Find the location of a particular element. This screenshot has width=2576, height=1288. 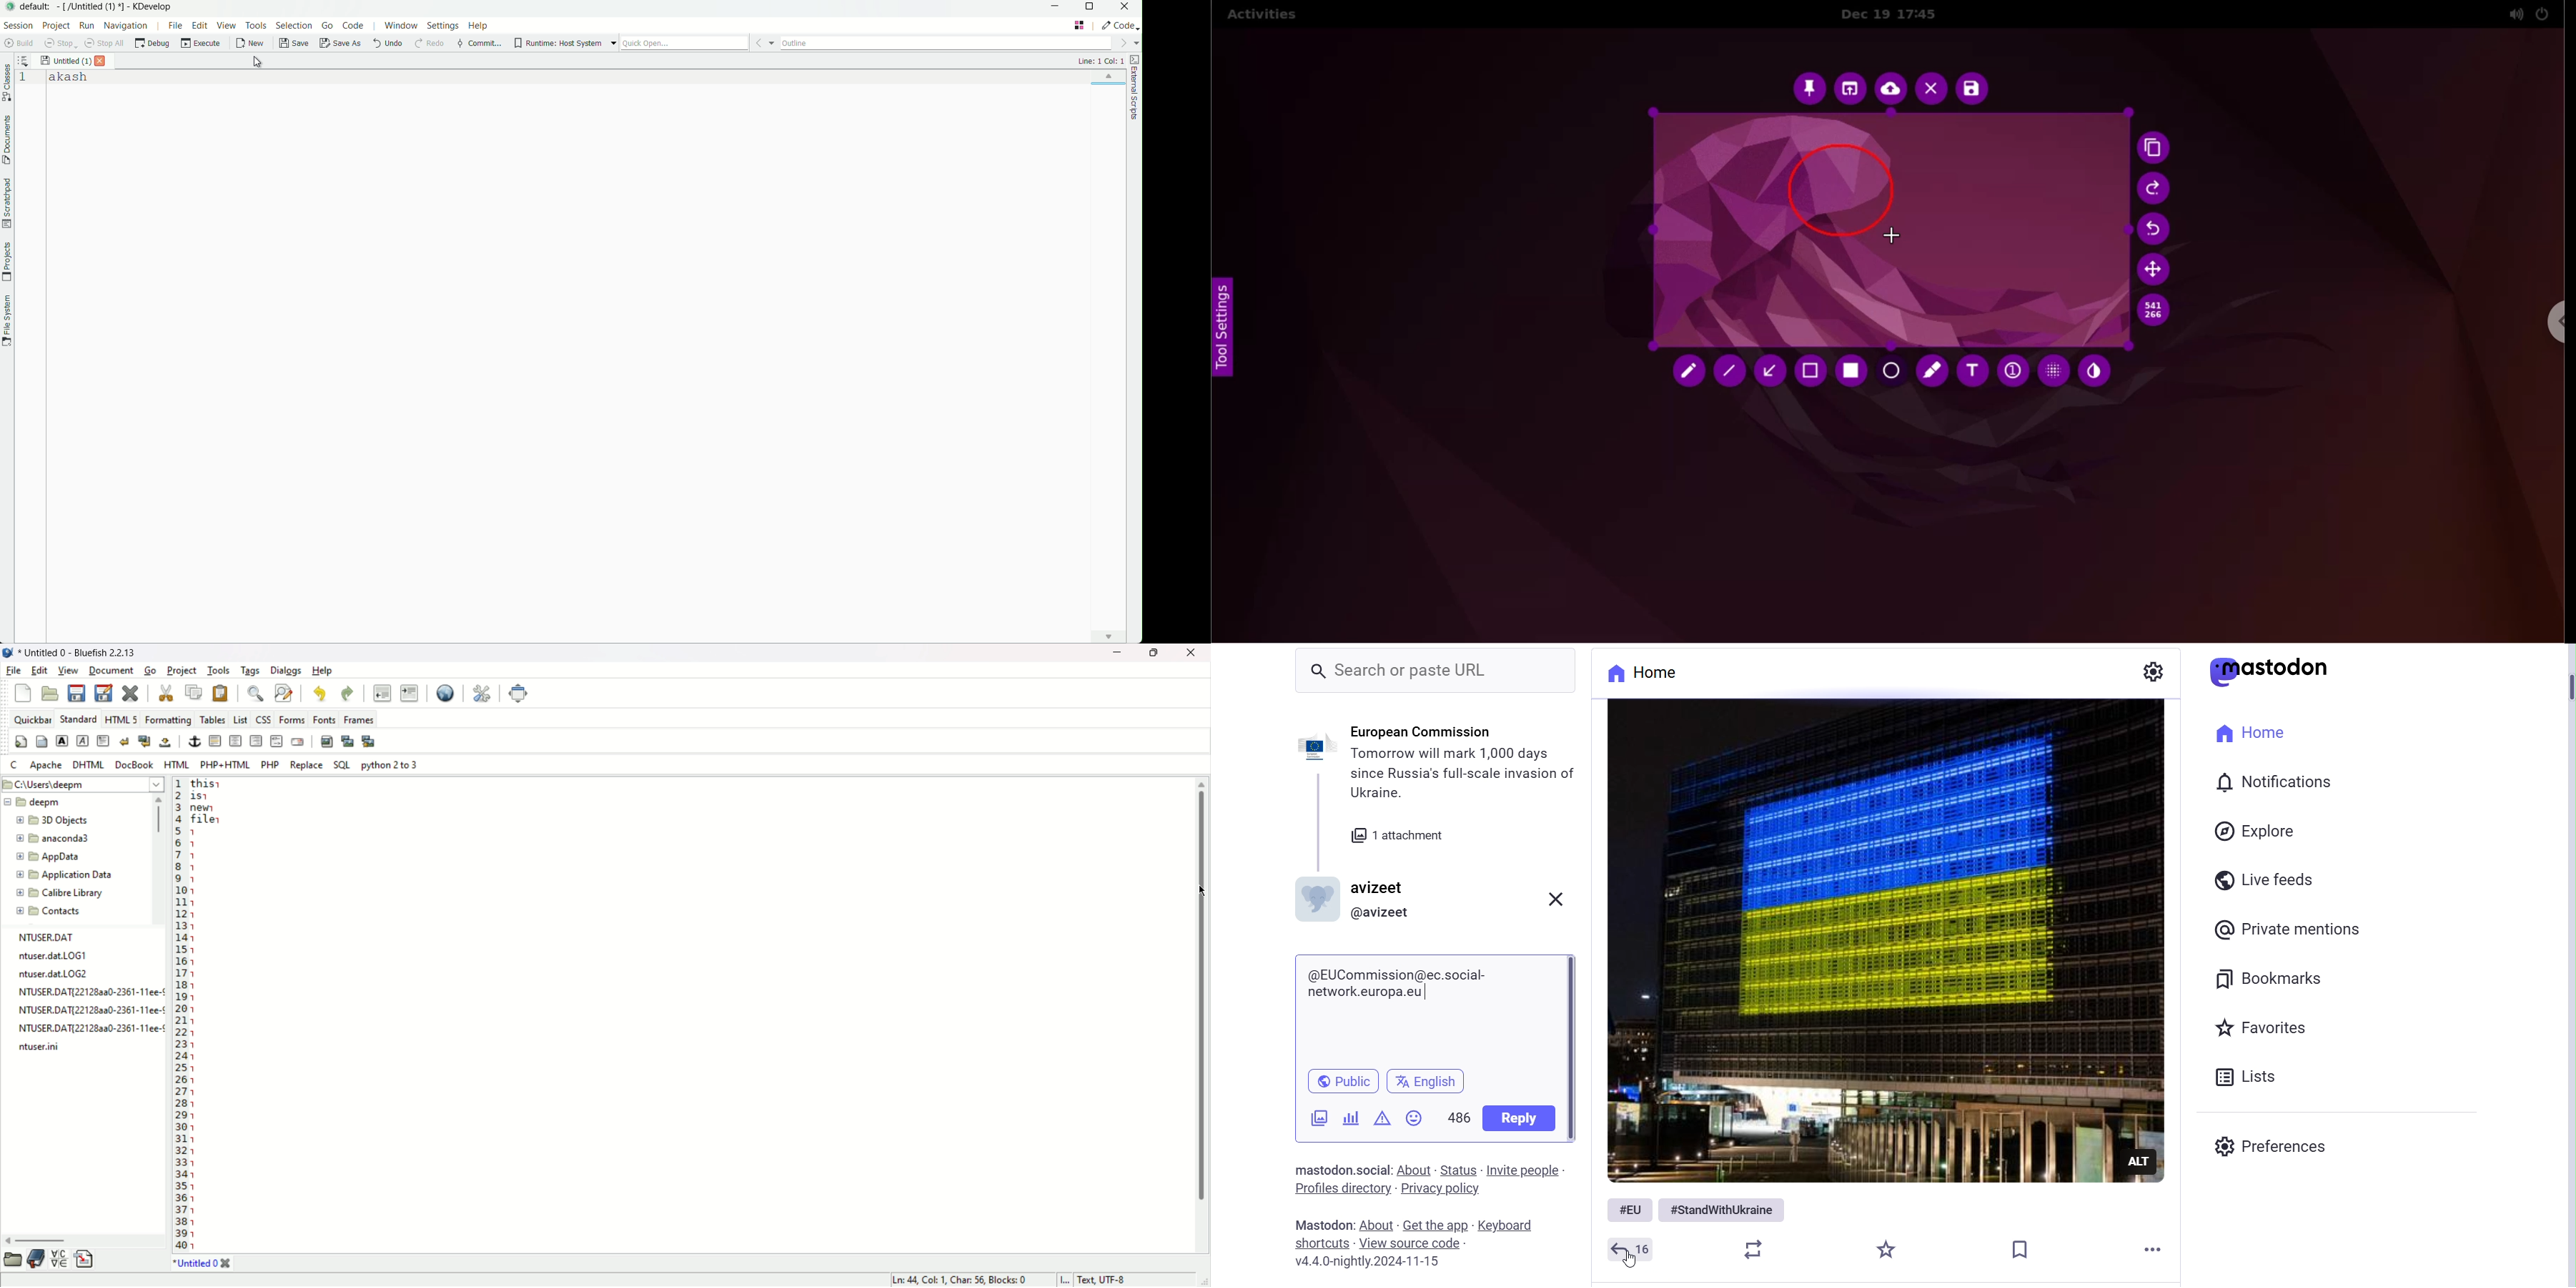

Profile is located at coordinates (1359, 899).